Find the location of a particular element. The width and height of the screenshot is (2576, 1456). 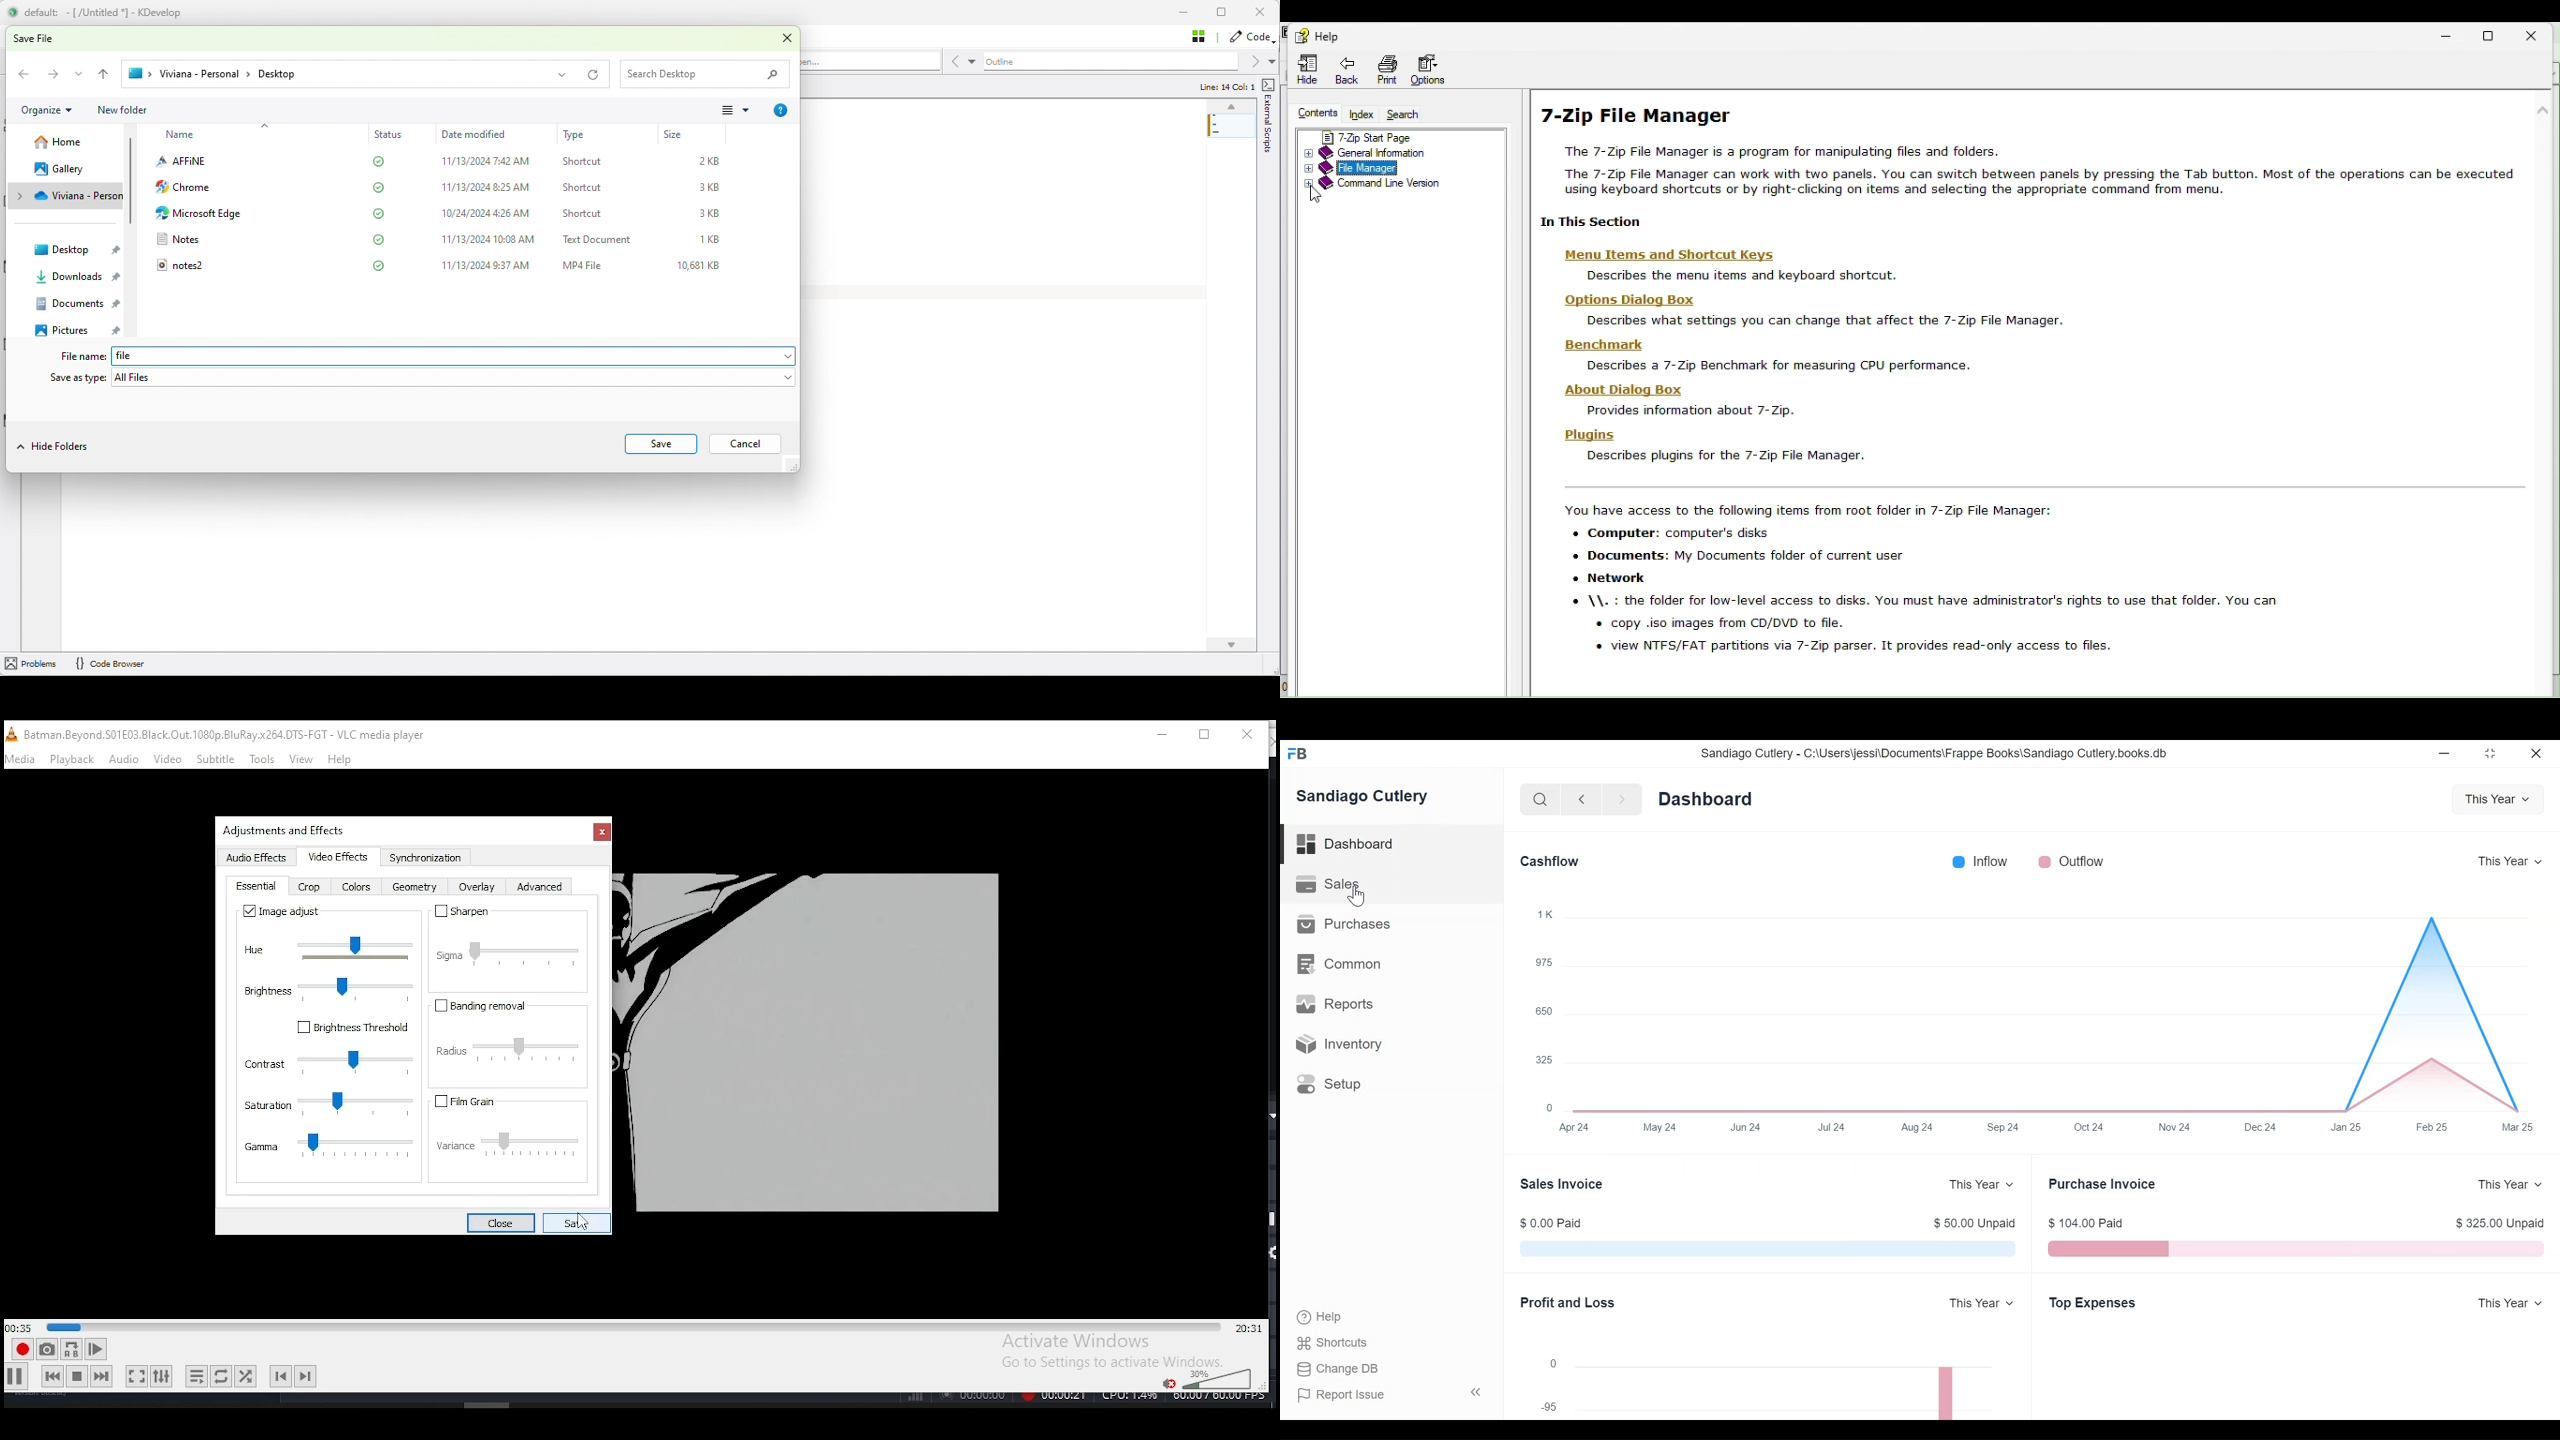

Change DB is located at coordinates (1338, 1369).